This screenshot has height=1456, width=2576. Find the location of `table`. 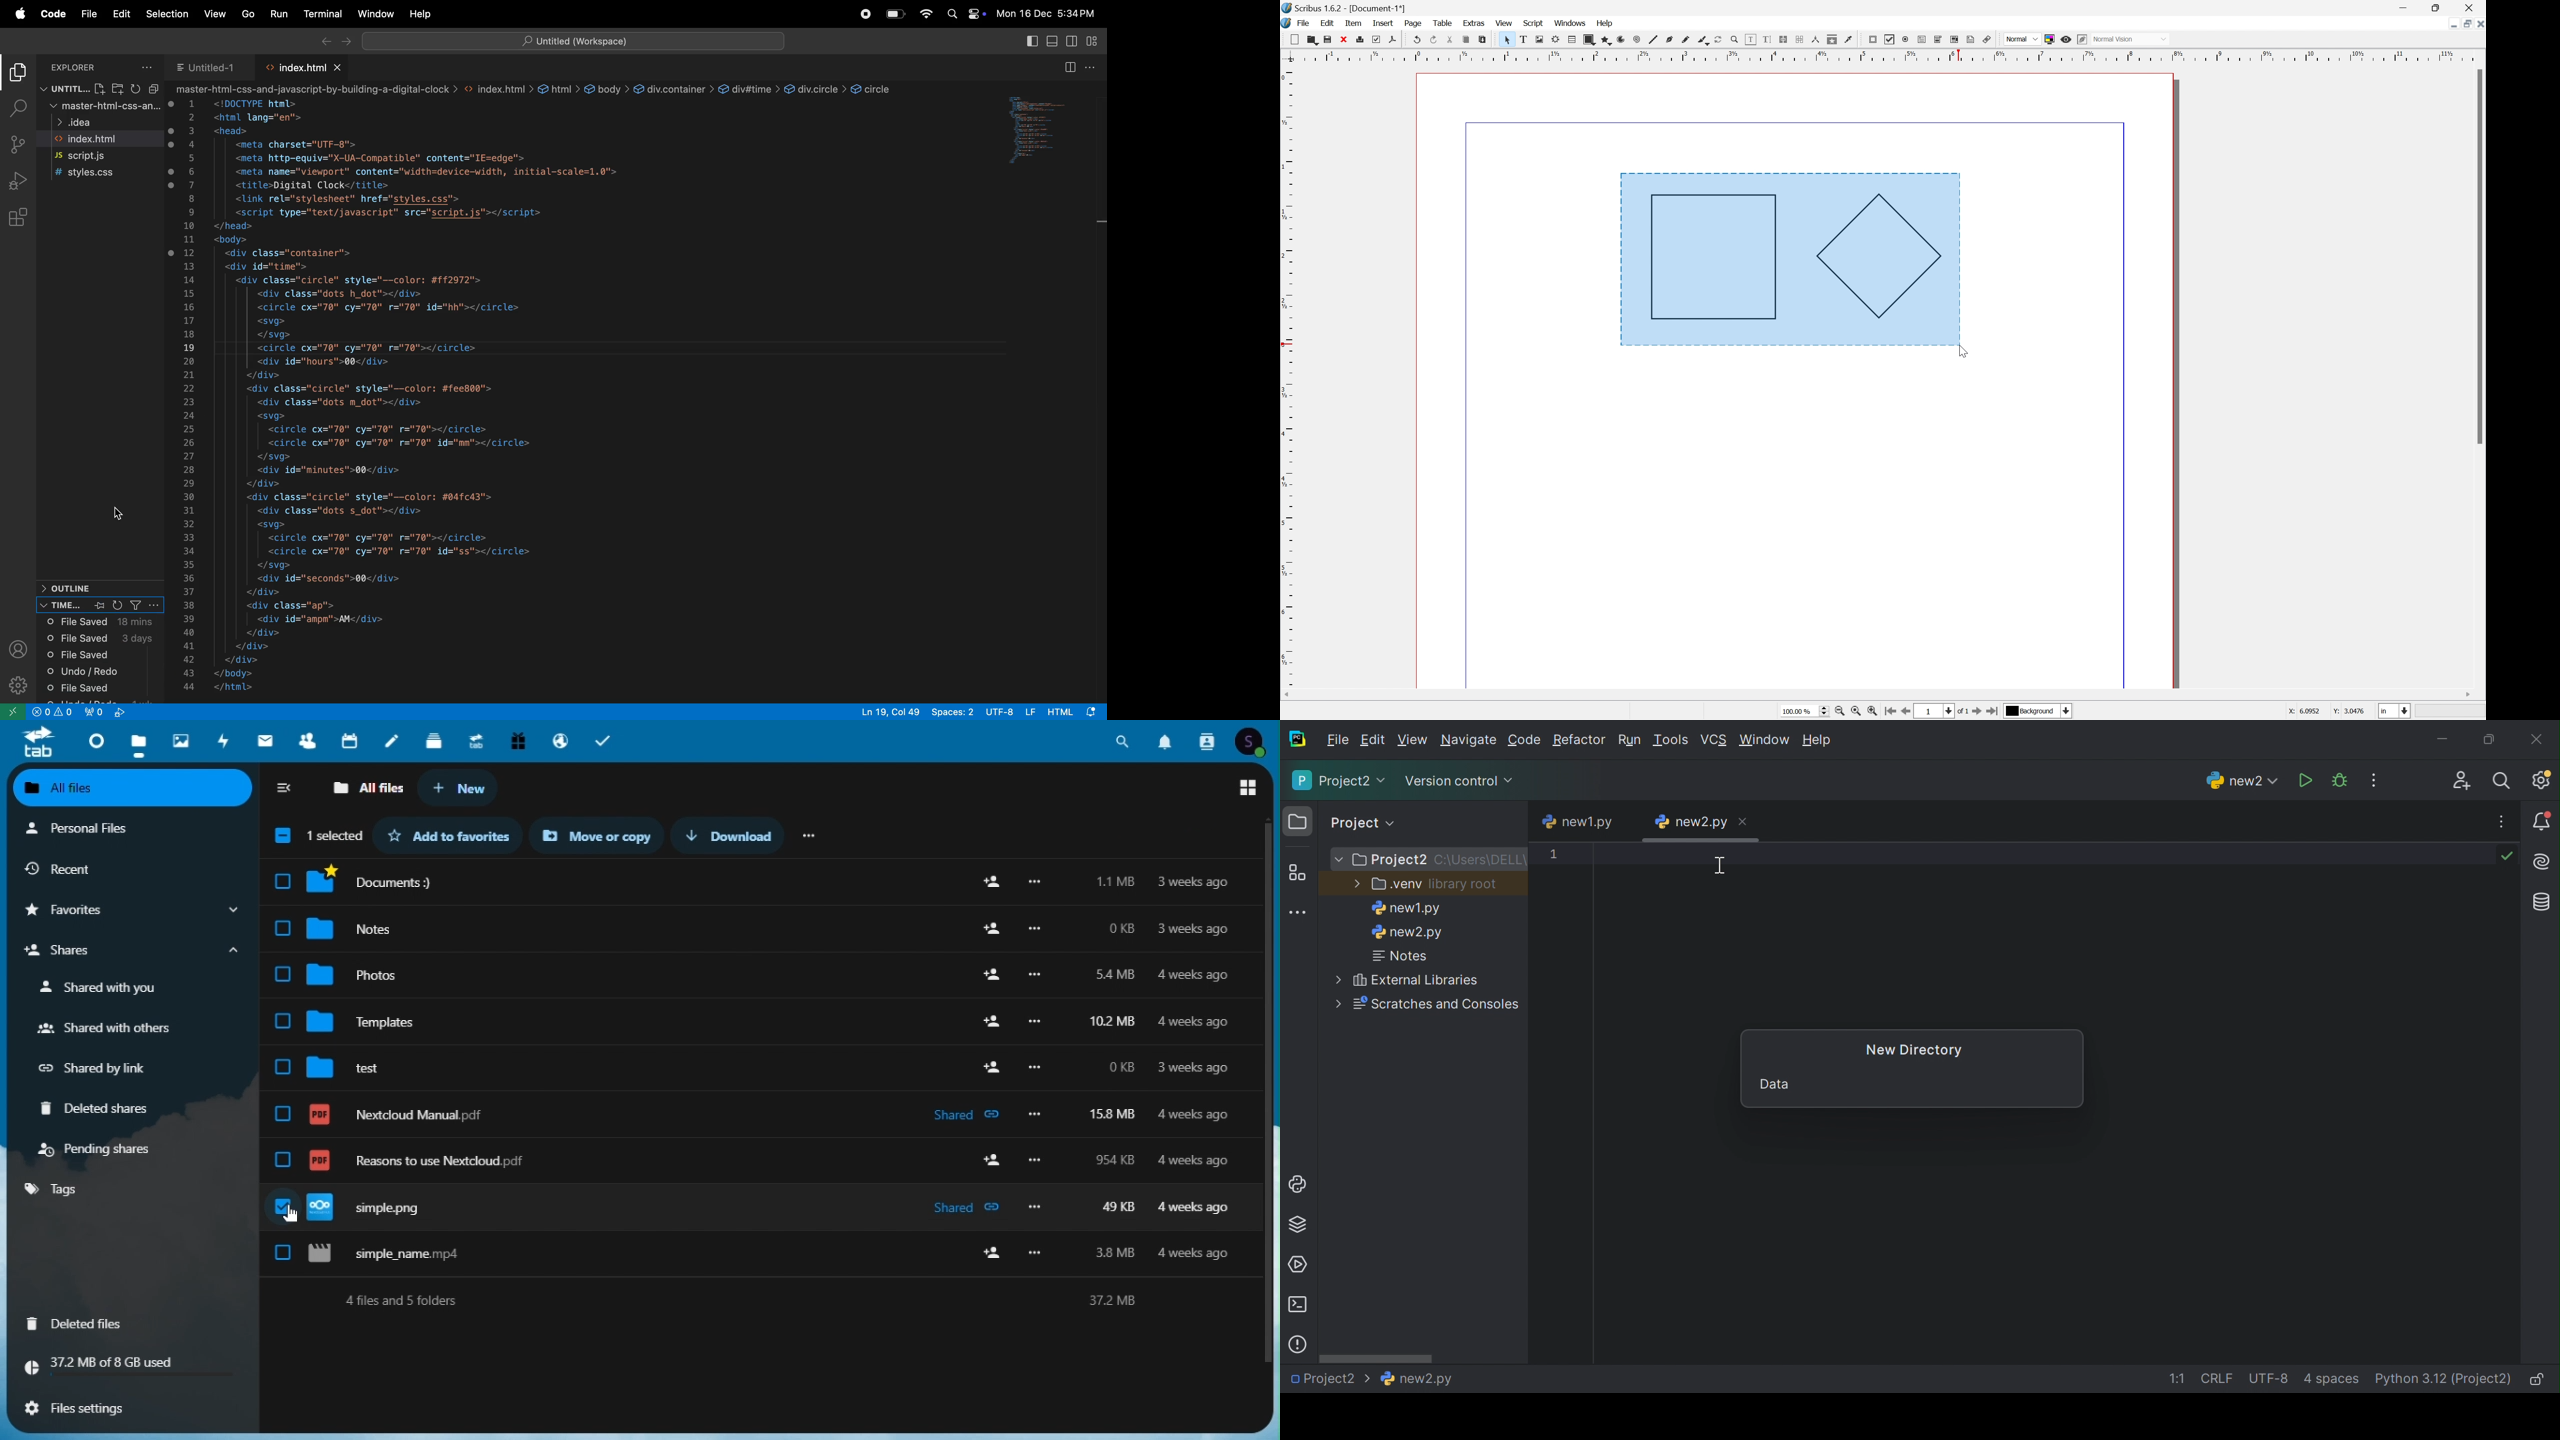

table is located at coordinates (1570, 40).